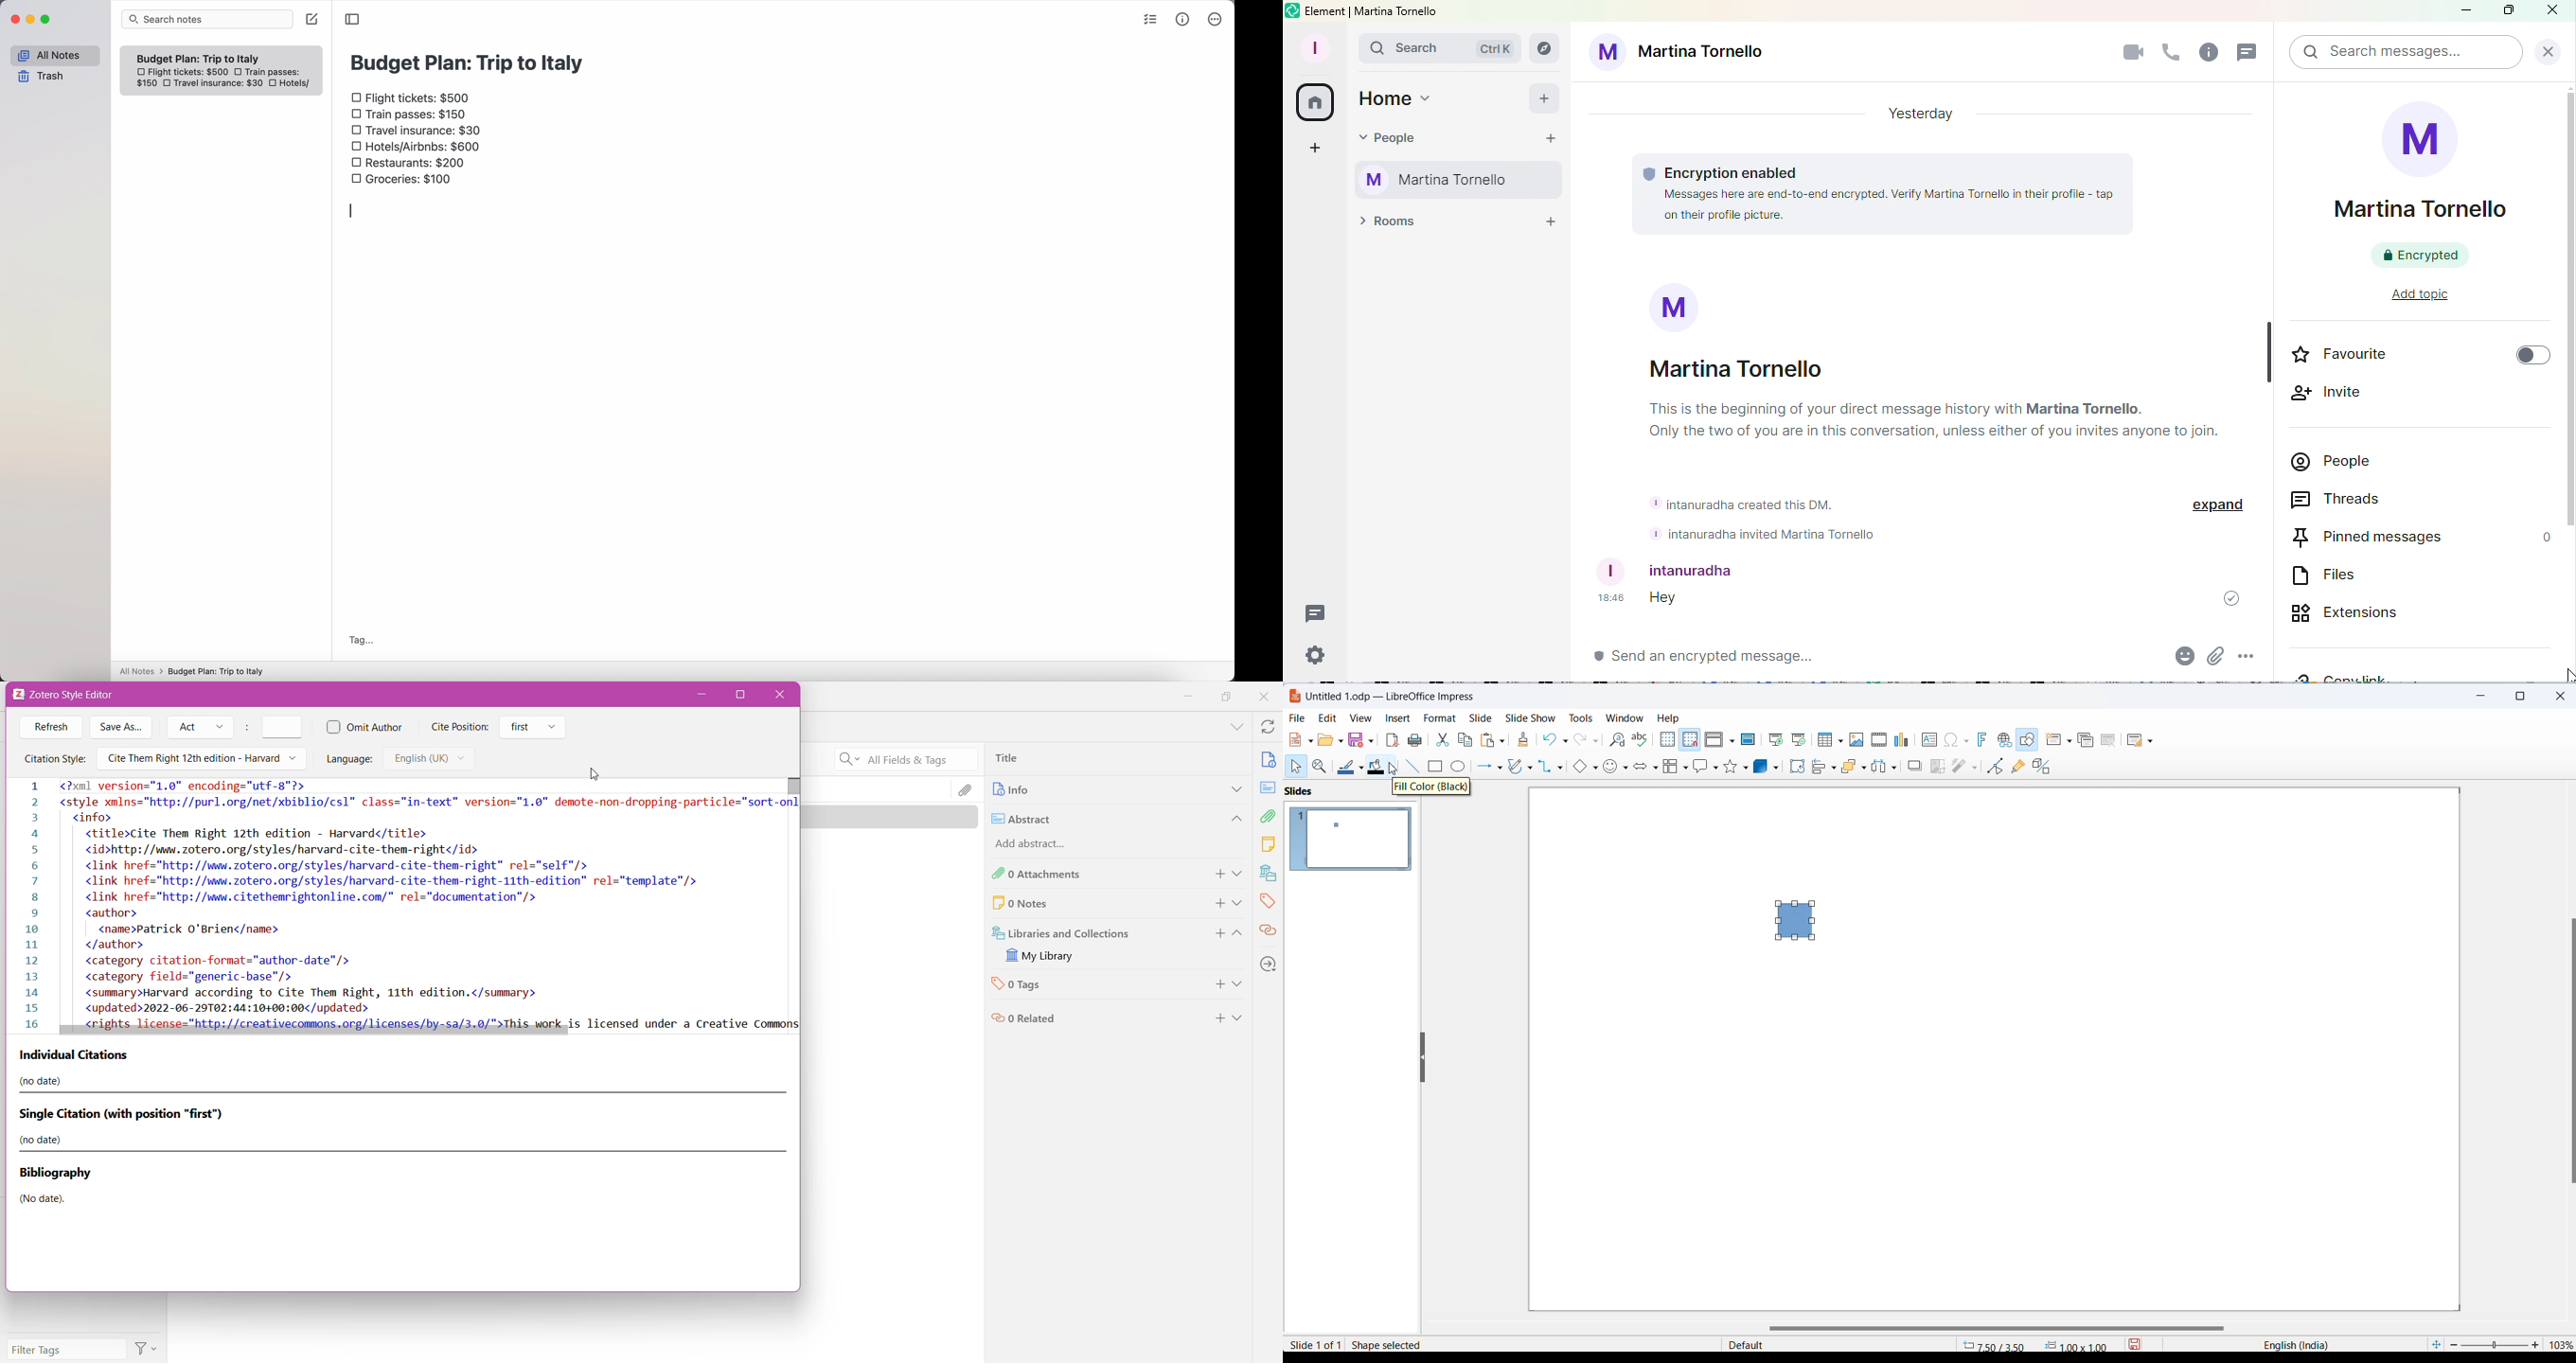  I want to click on Search bar, so click(2399, 53).